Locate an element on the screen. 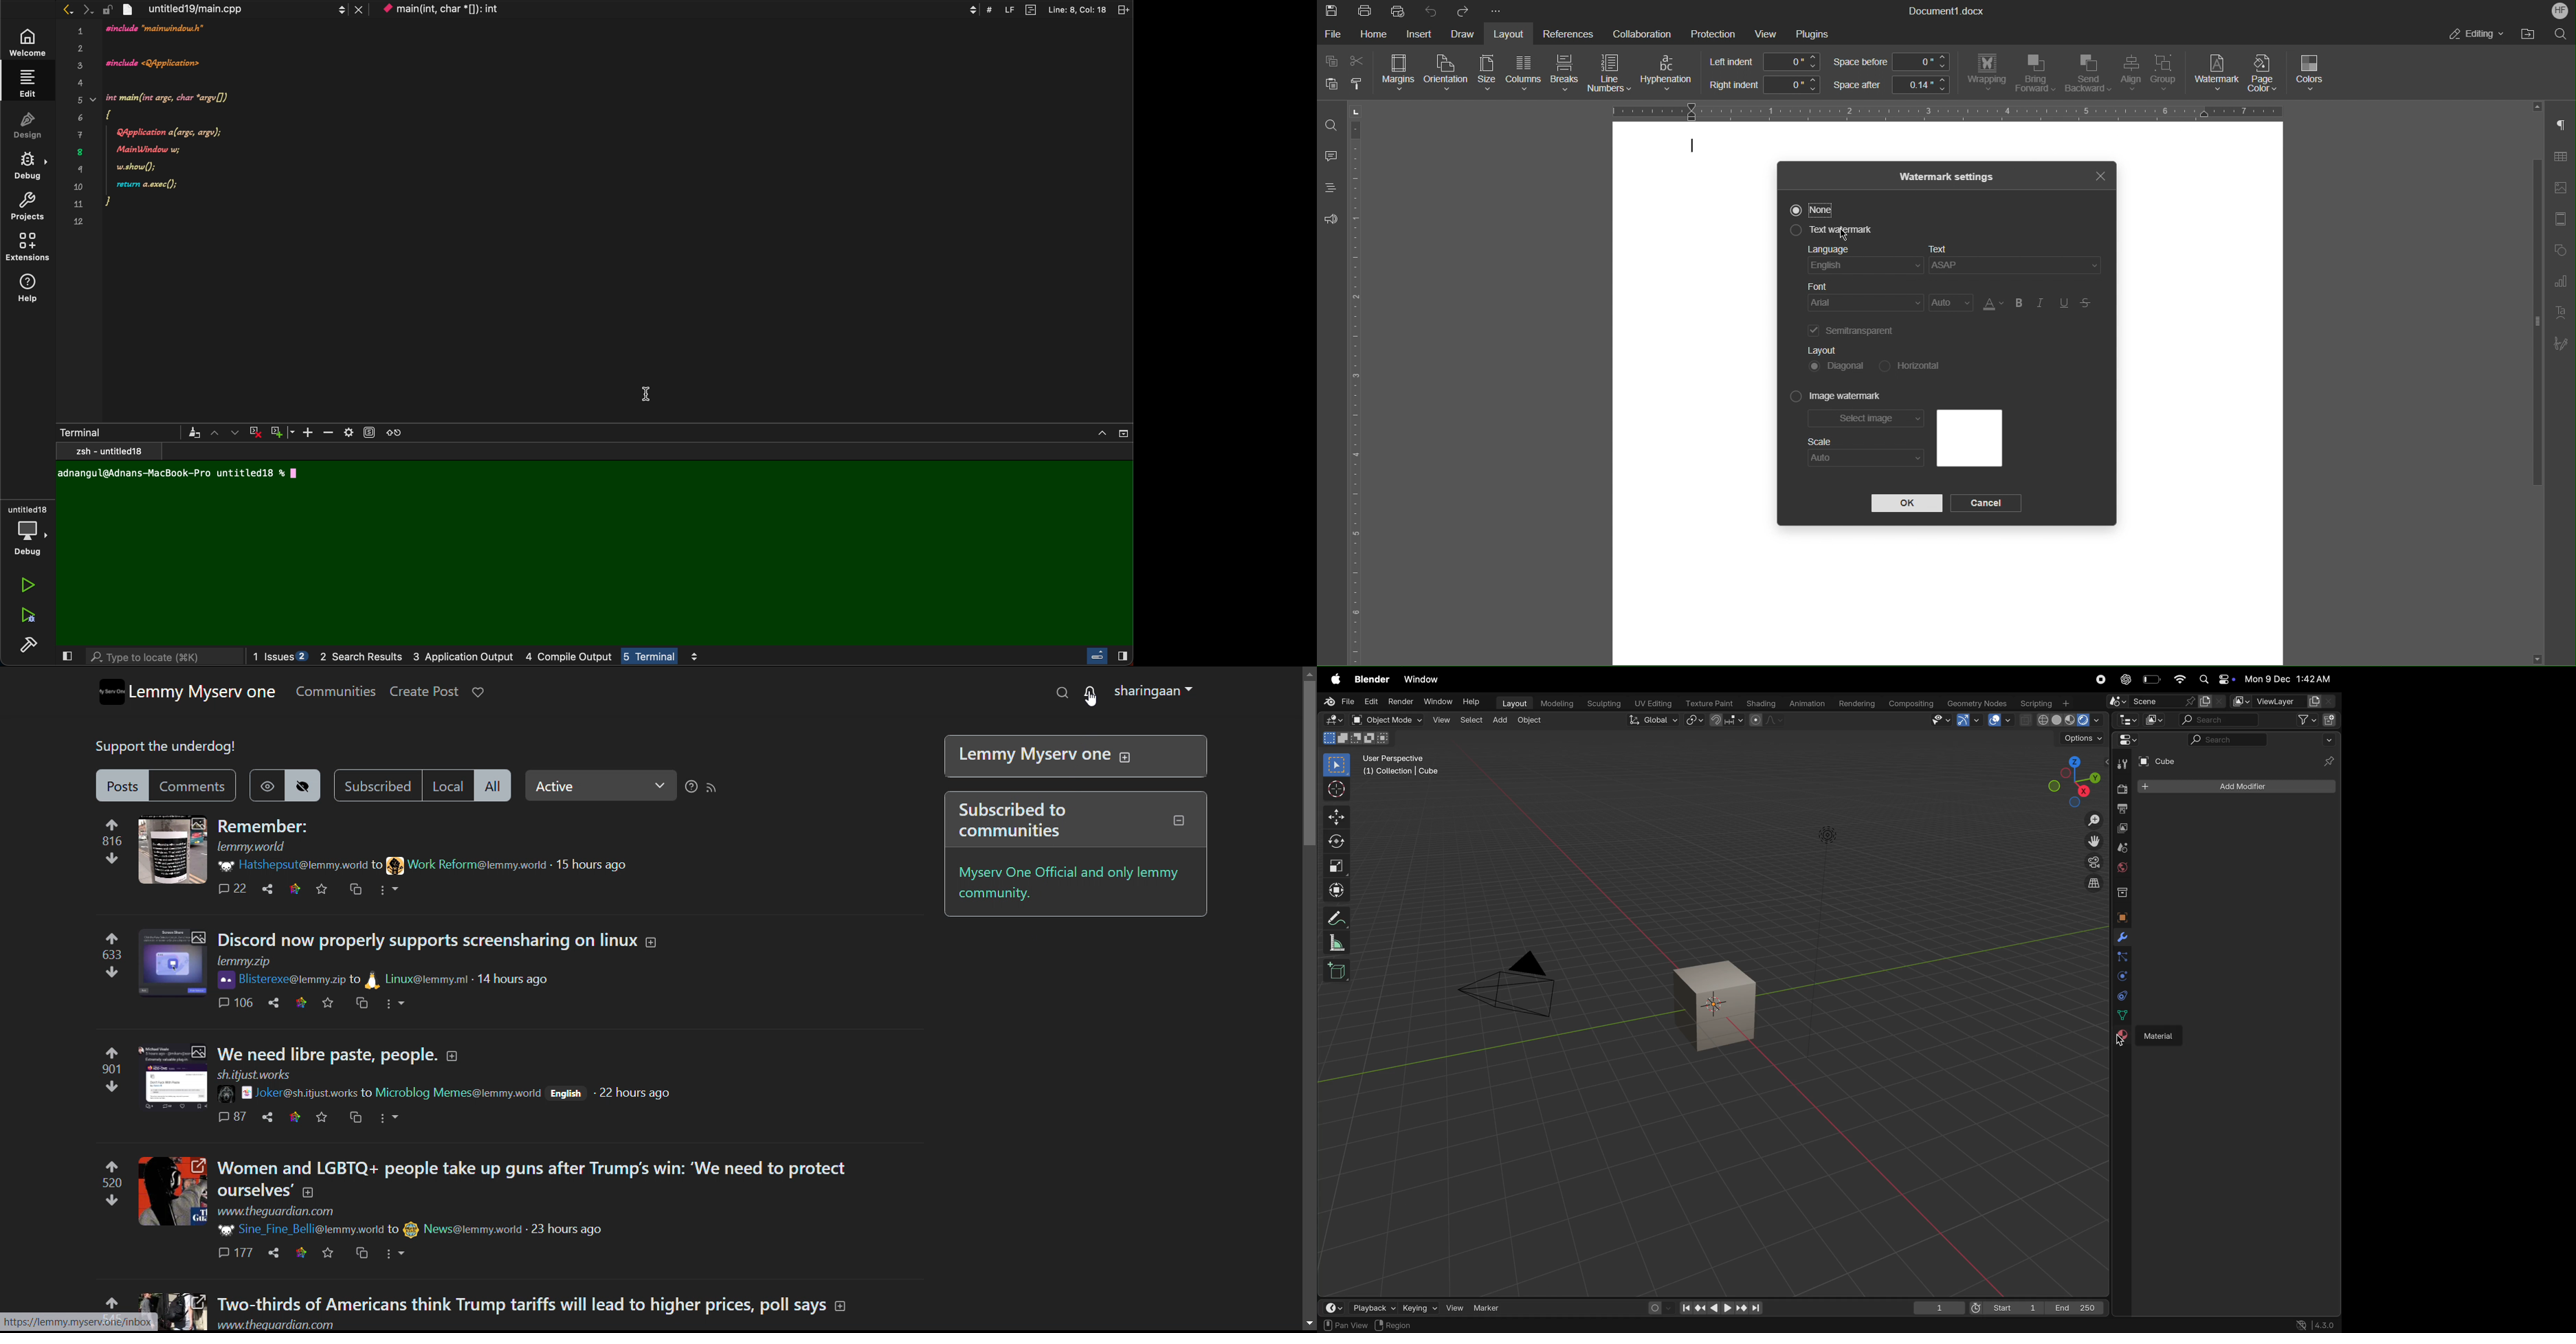 The width and height of the screenshot is (2576, 1344). setting is located at coordinates (357, 434).